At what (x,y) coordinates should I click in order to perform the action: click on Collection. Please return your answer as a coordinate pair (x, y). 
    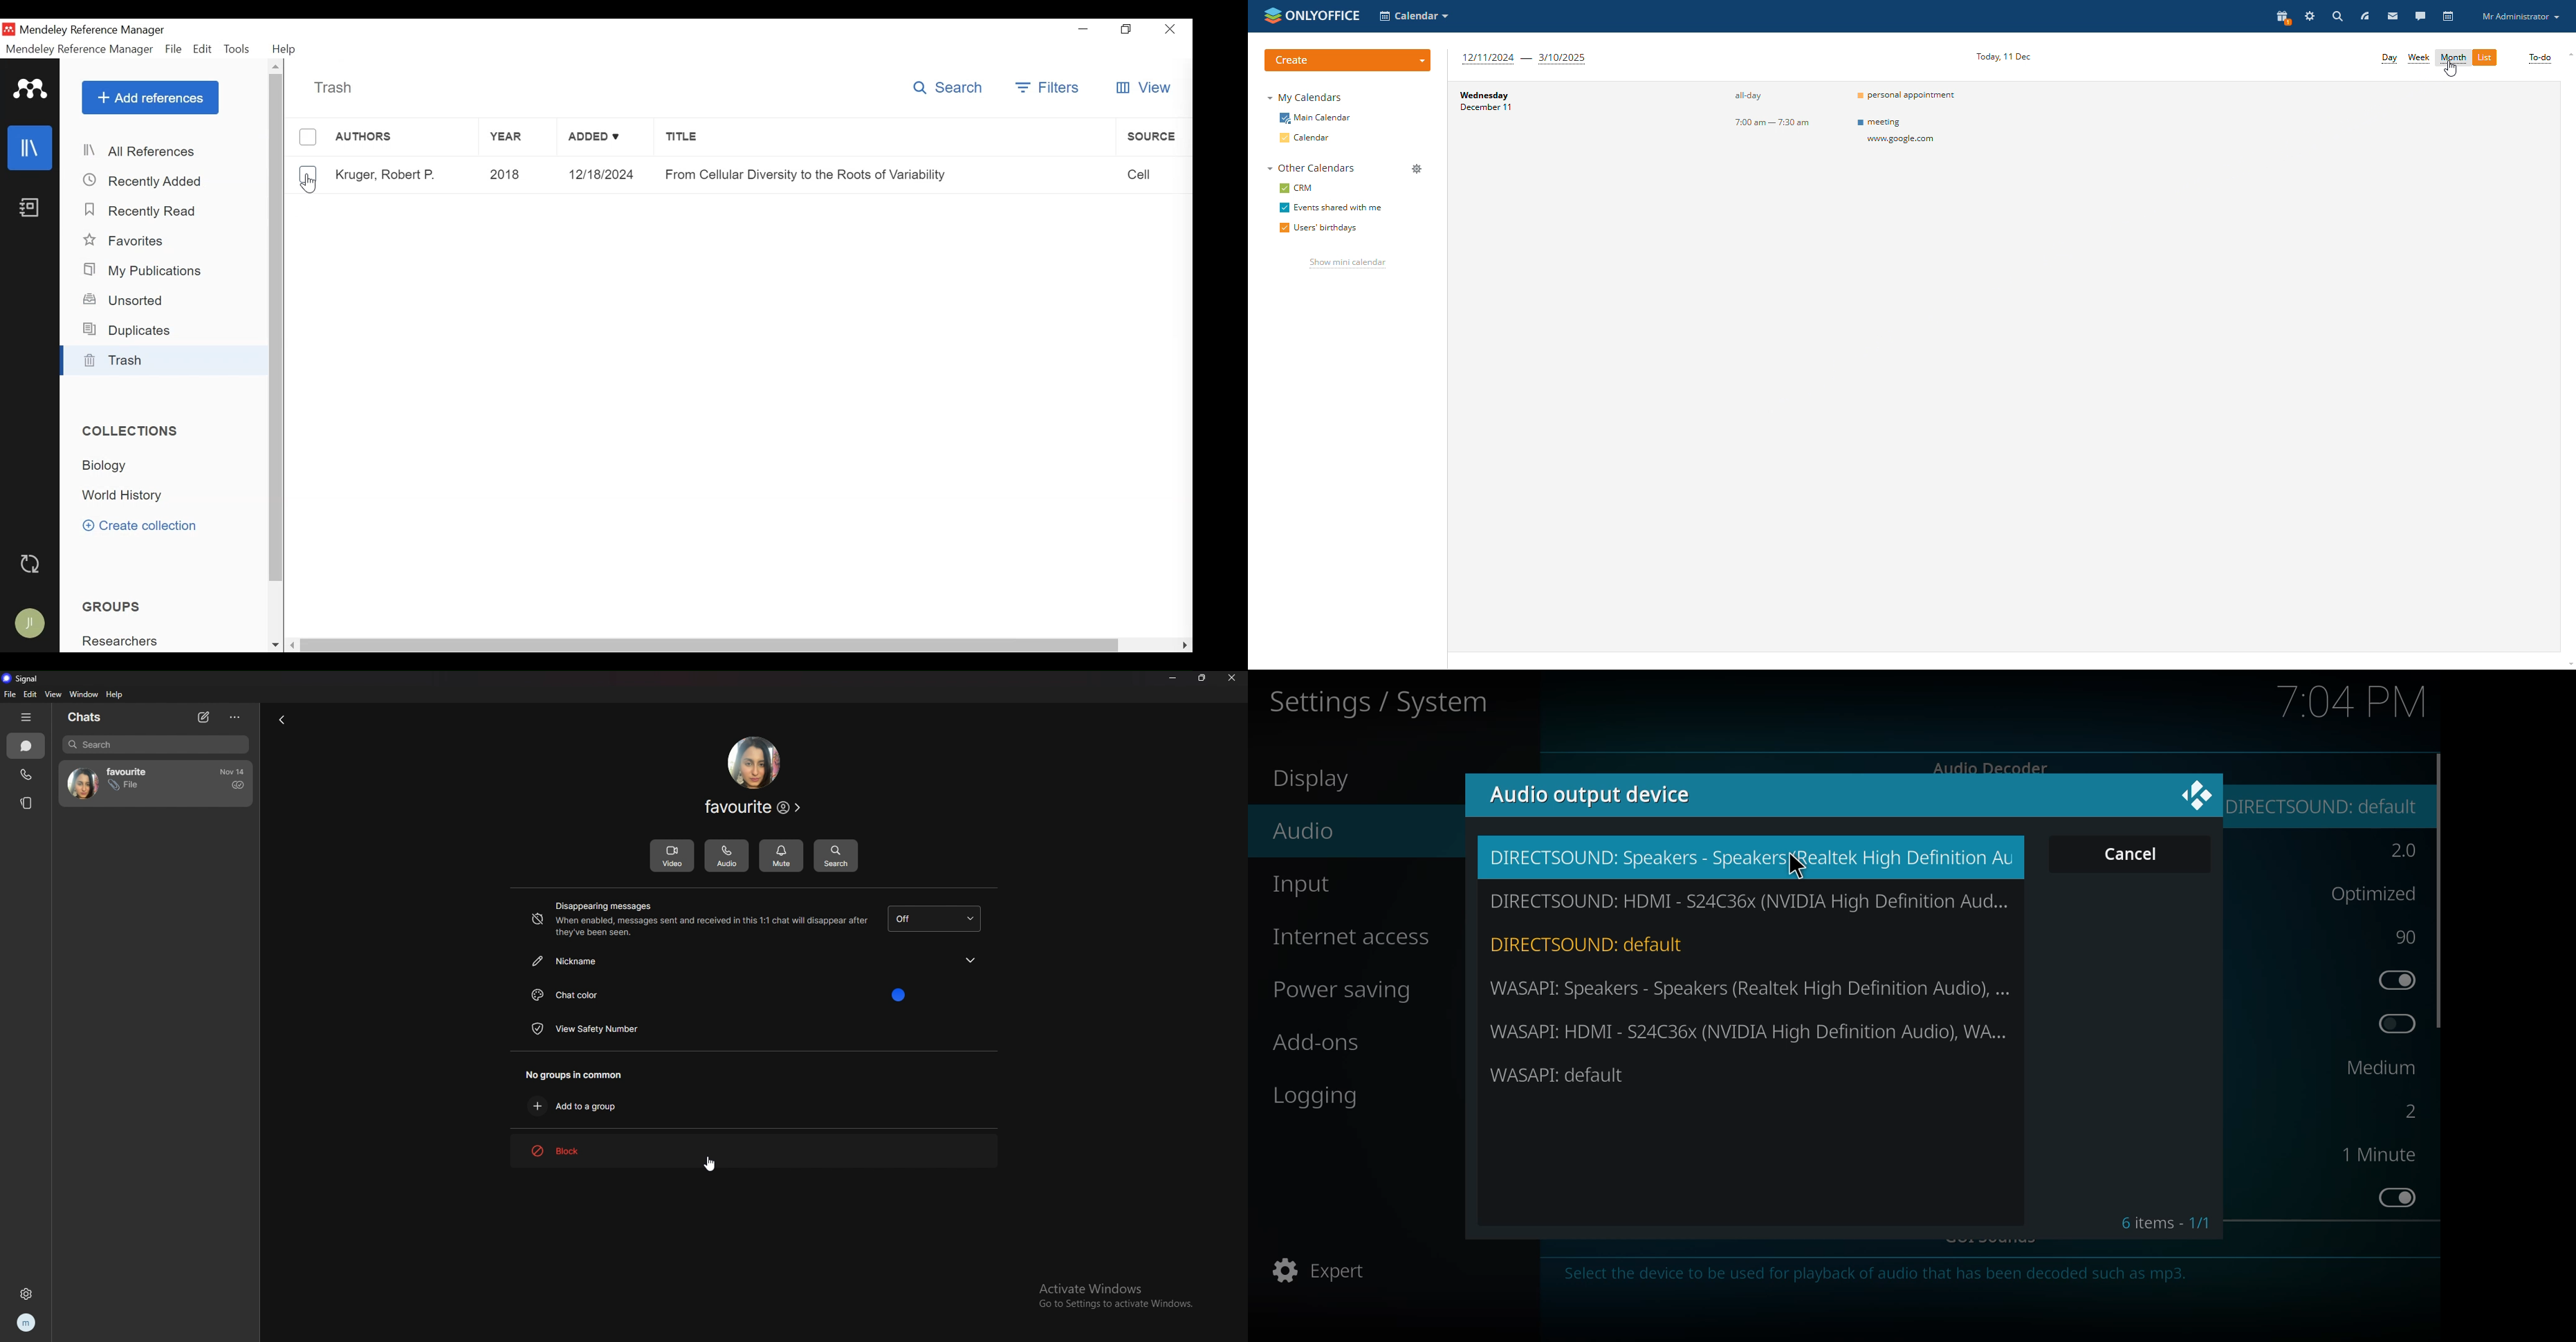
    Looking at the image, I should click on (112, 465).